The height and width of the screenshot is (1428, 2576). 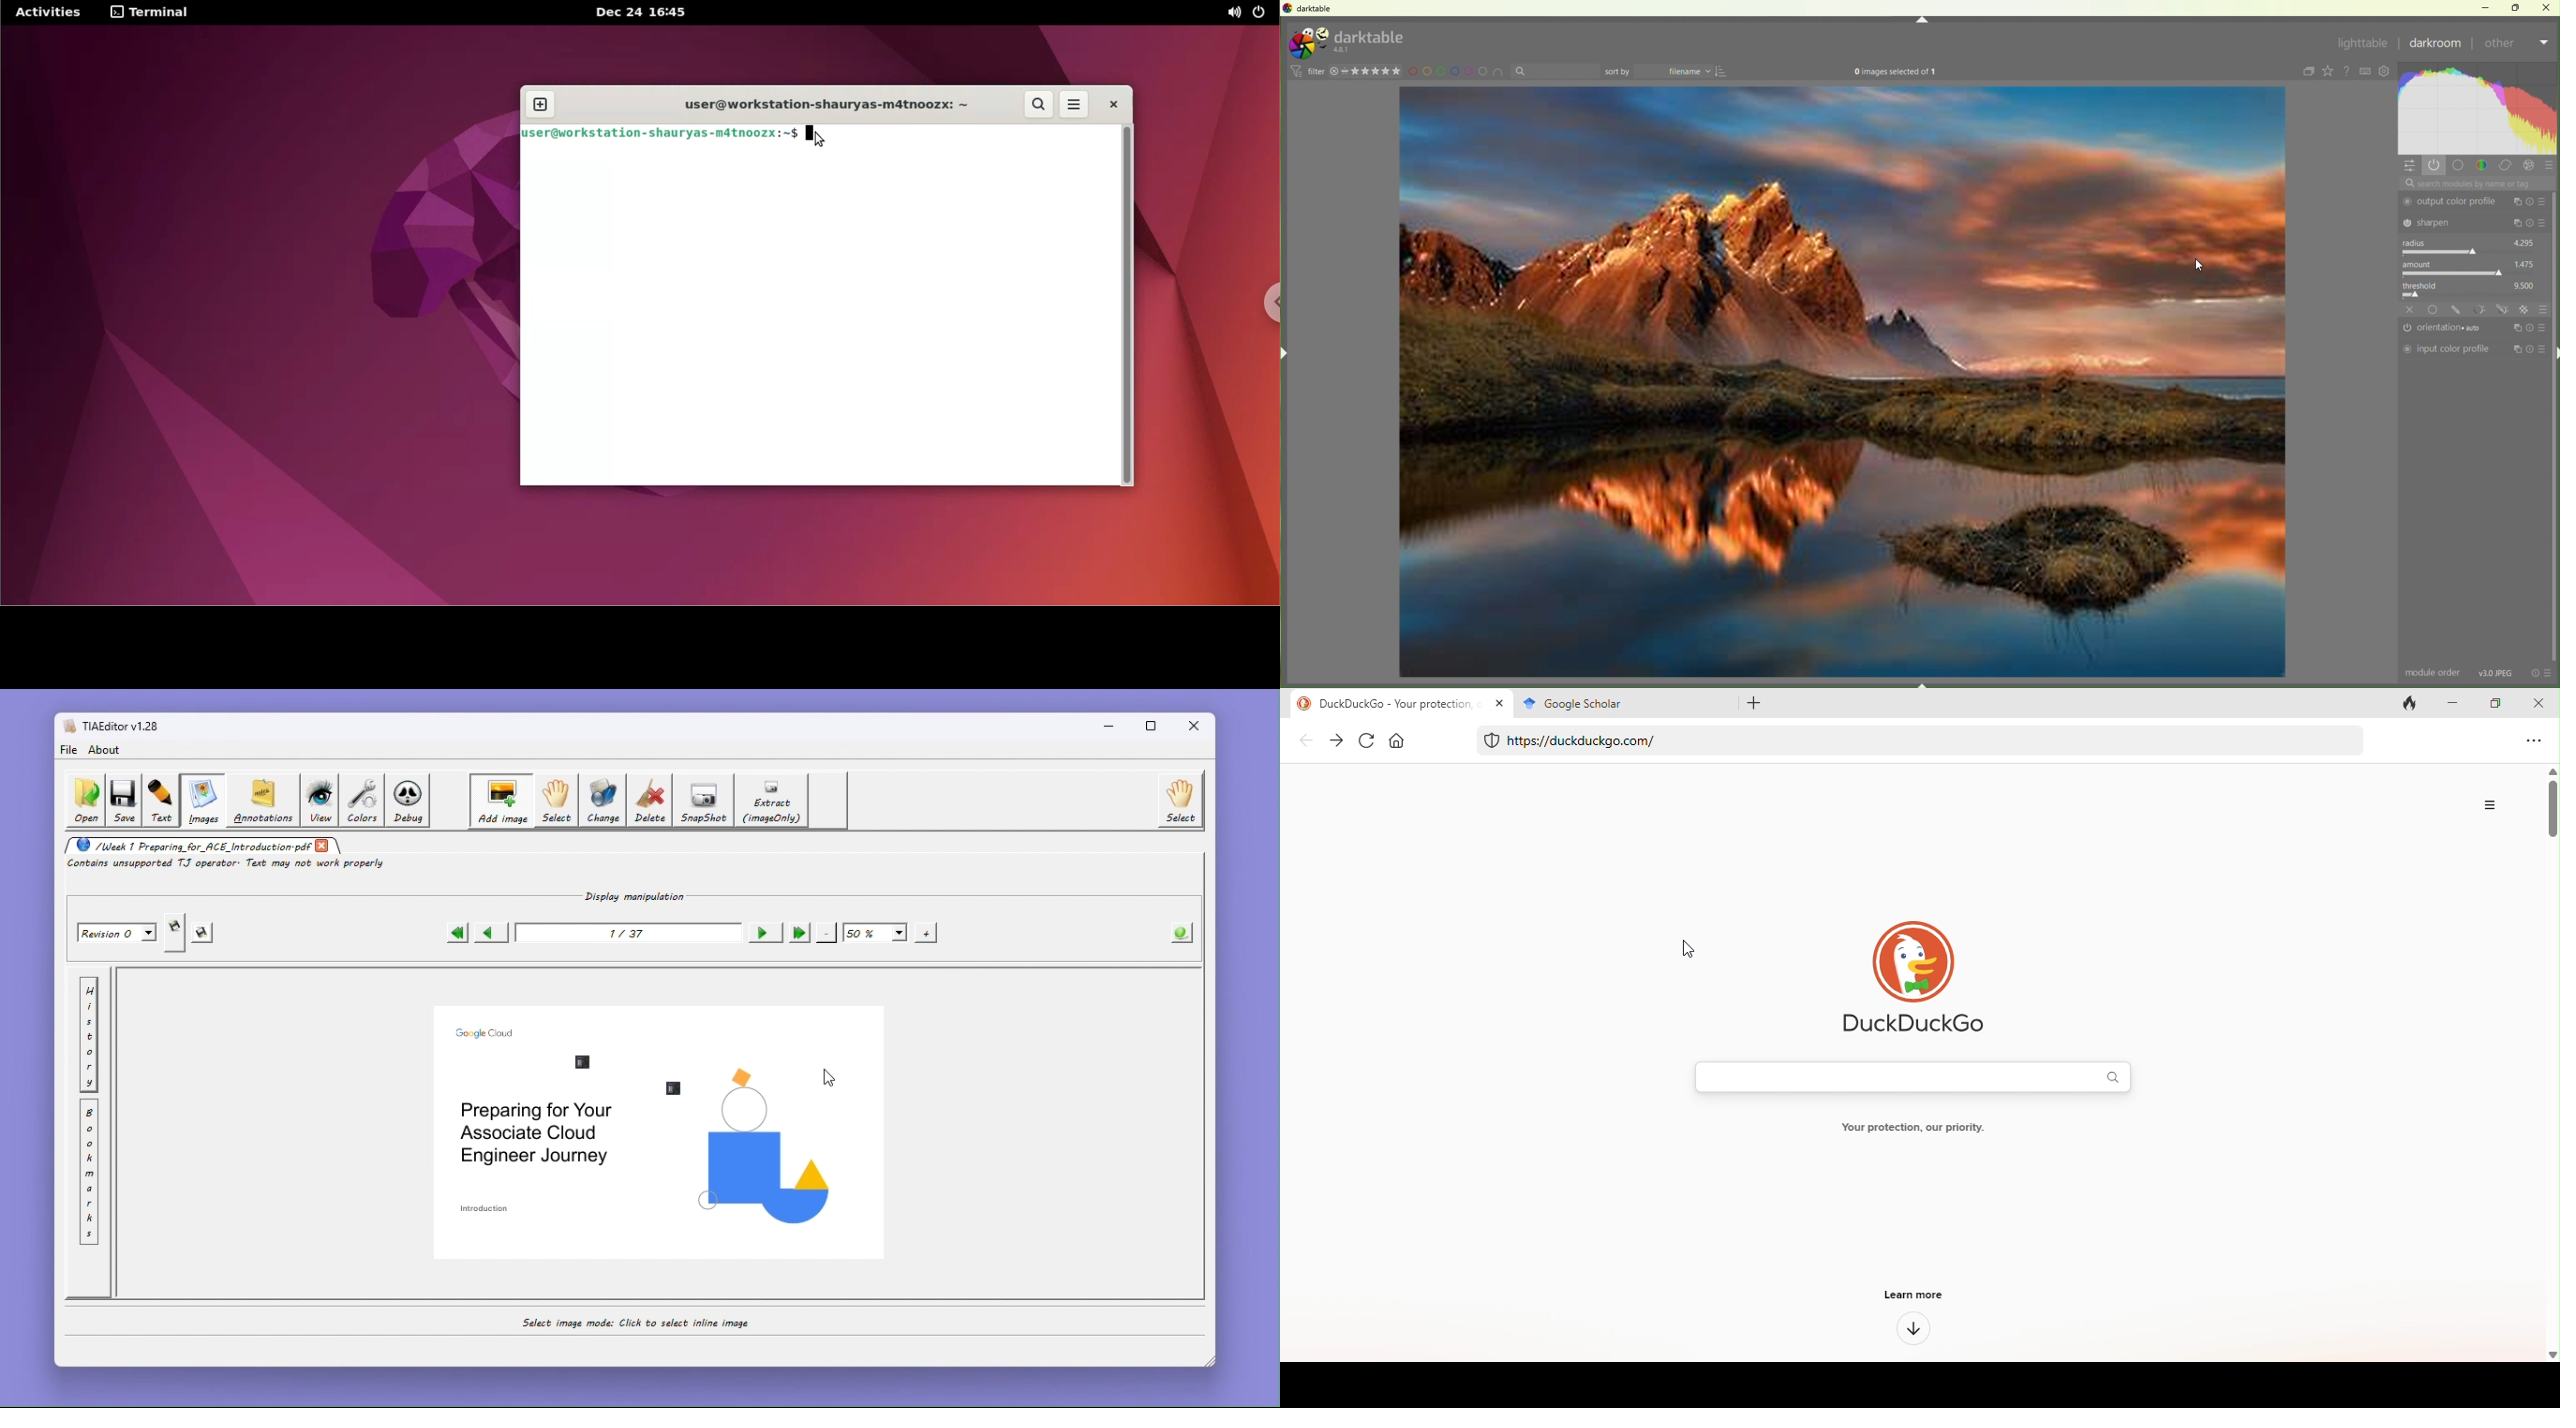 What do you see at coordinates (2470, 273) in the screenshot?
I see `input slider` at bounding box center [2470, 273].